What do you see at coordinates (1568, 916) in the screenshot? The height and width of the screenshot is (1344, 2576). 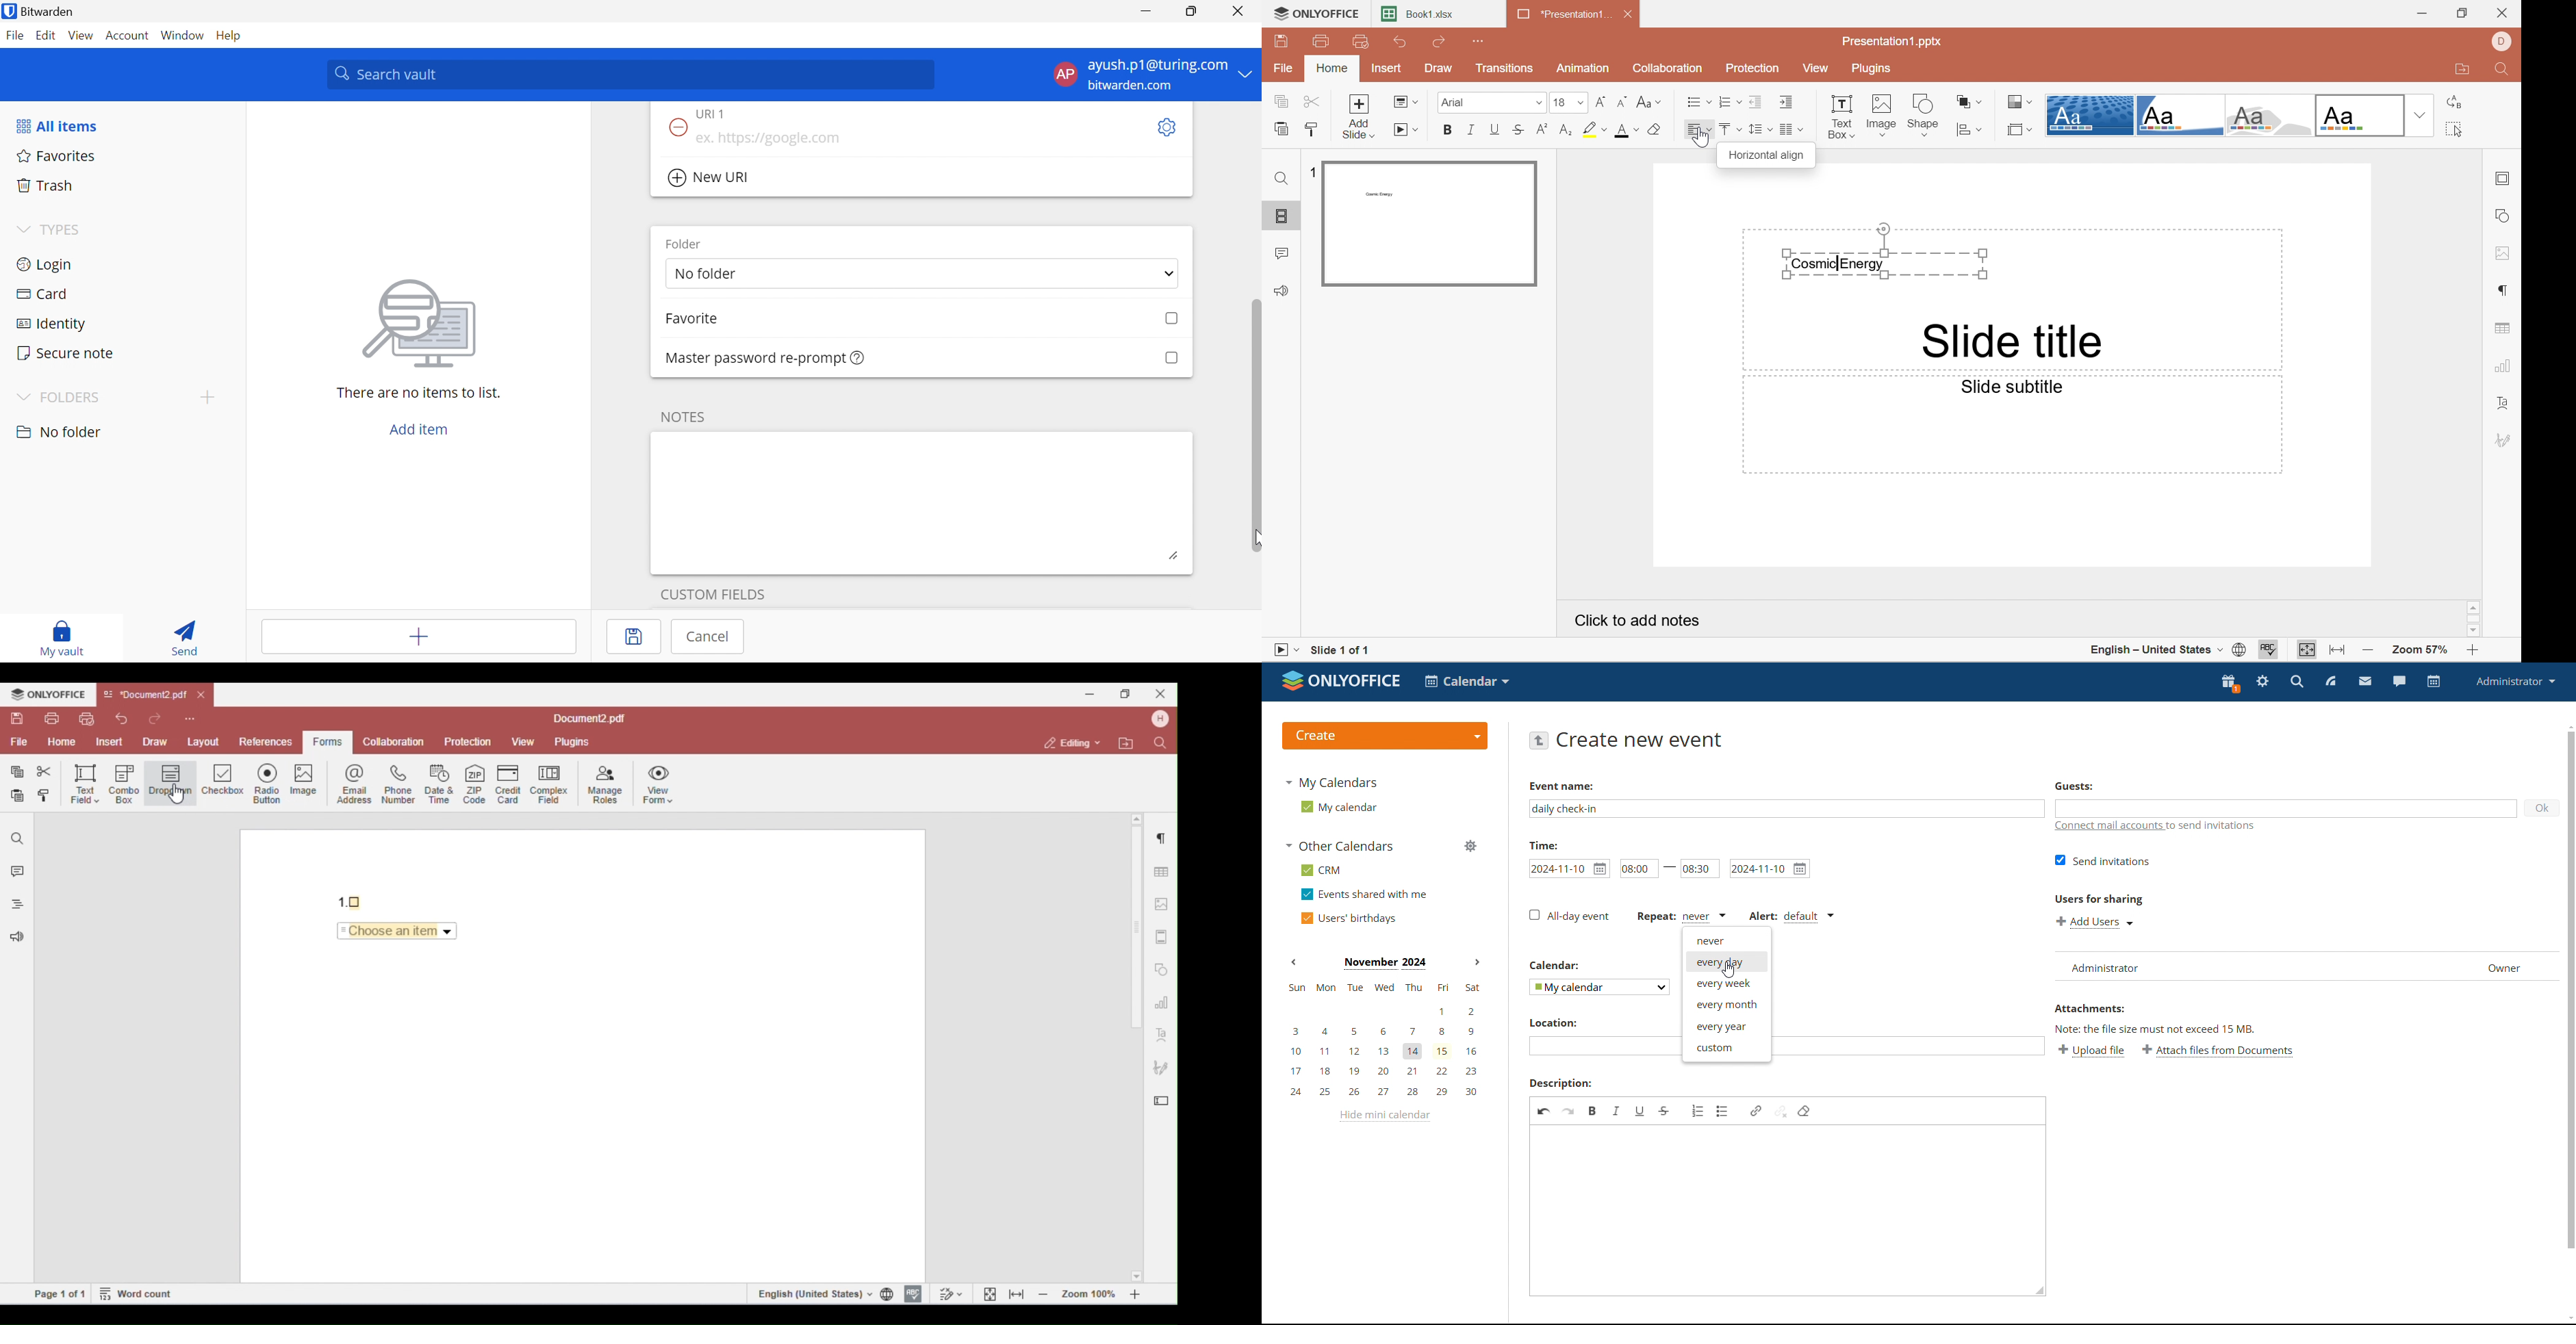 I see `all-day event checkbox` at bounding box center [1568, 916].